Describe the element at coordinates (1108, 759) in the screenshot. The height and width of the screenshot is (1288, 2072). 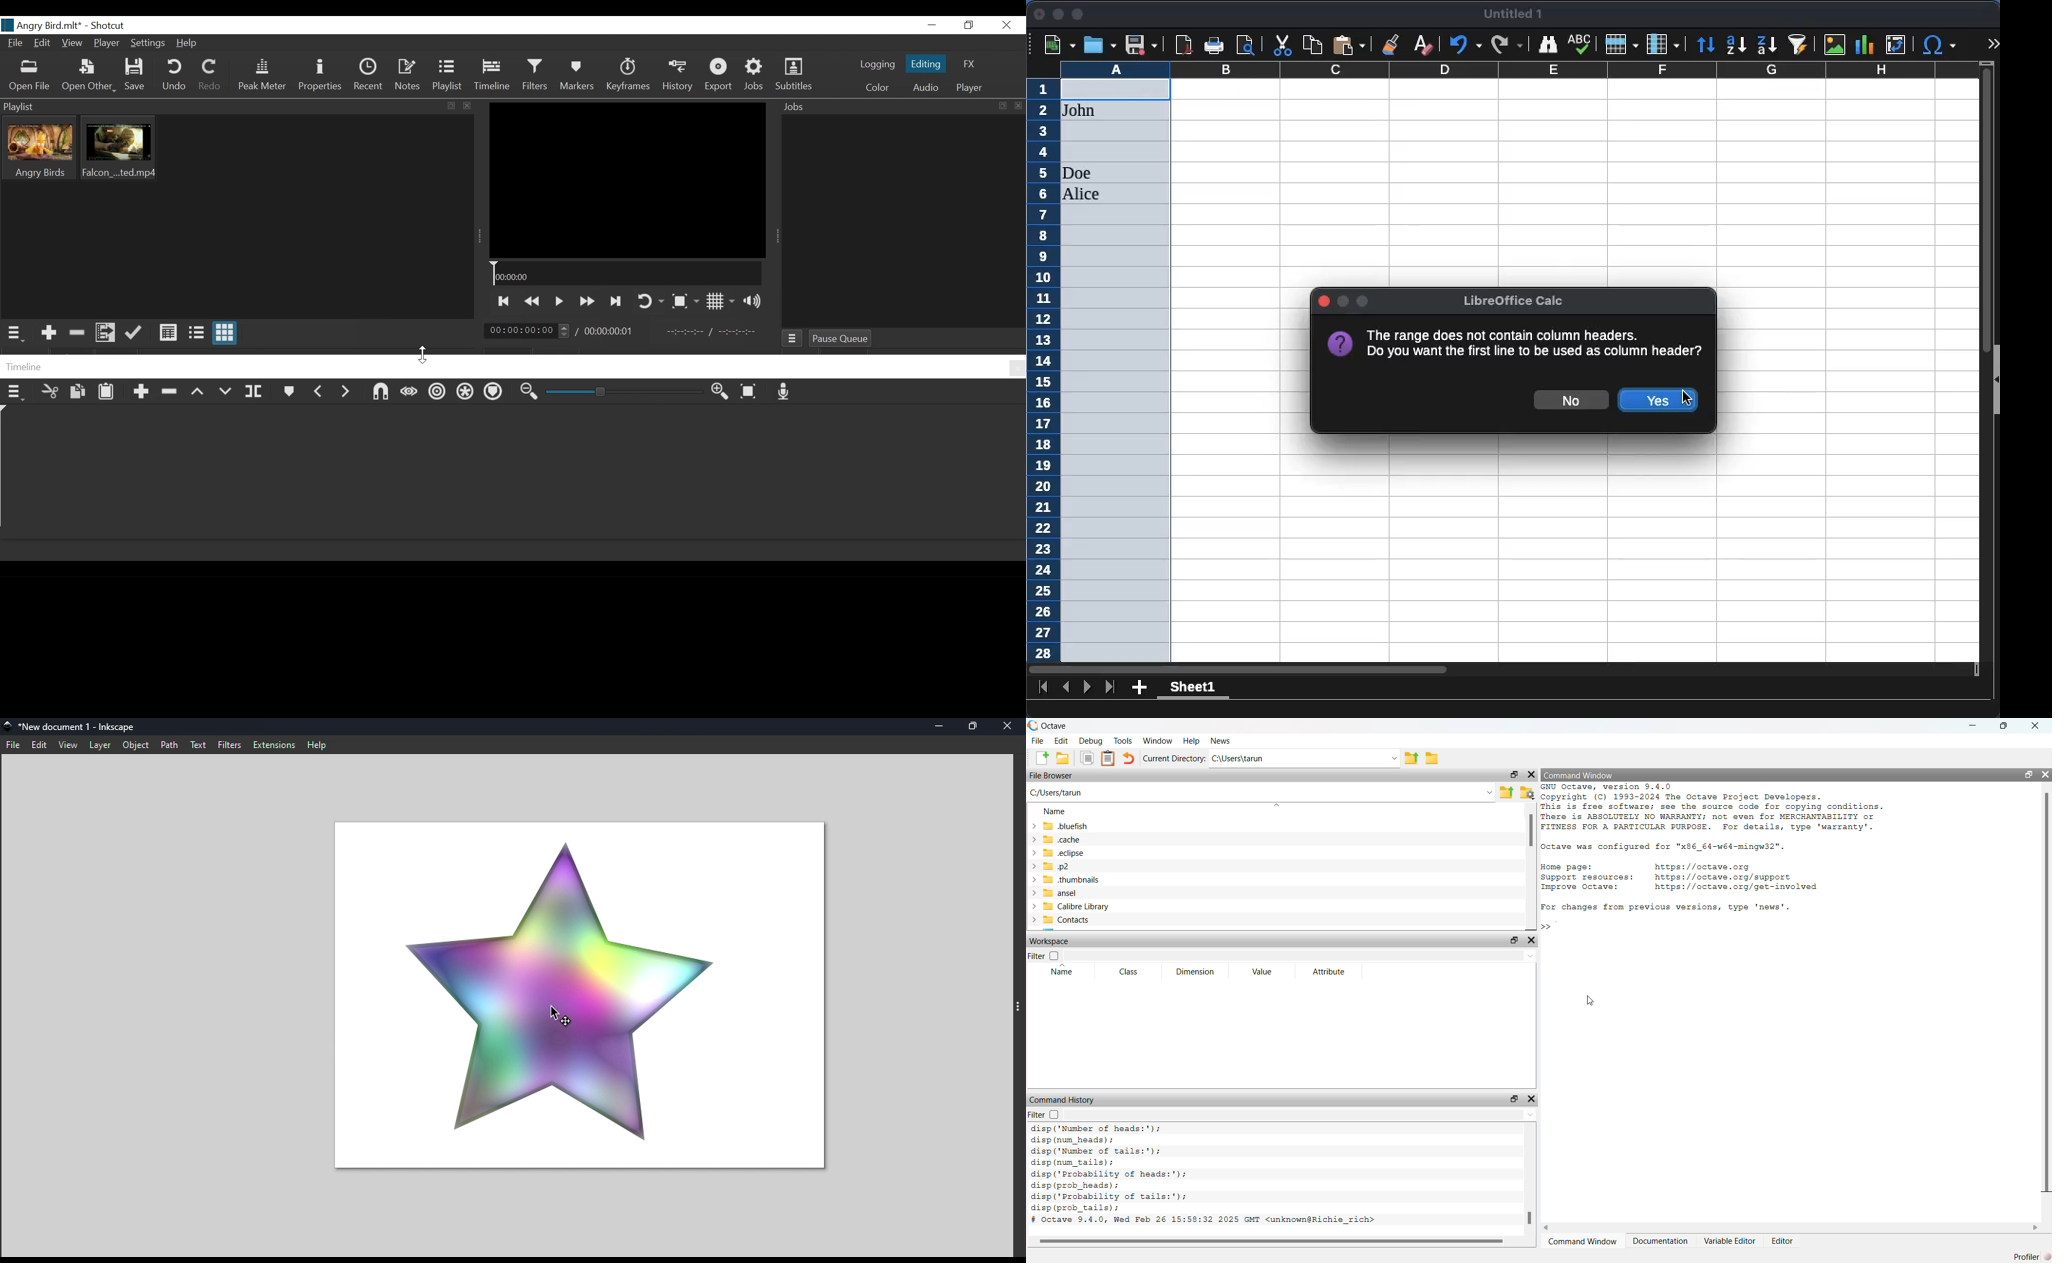
I see `Paste` at that location.